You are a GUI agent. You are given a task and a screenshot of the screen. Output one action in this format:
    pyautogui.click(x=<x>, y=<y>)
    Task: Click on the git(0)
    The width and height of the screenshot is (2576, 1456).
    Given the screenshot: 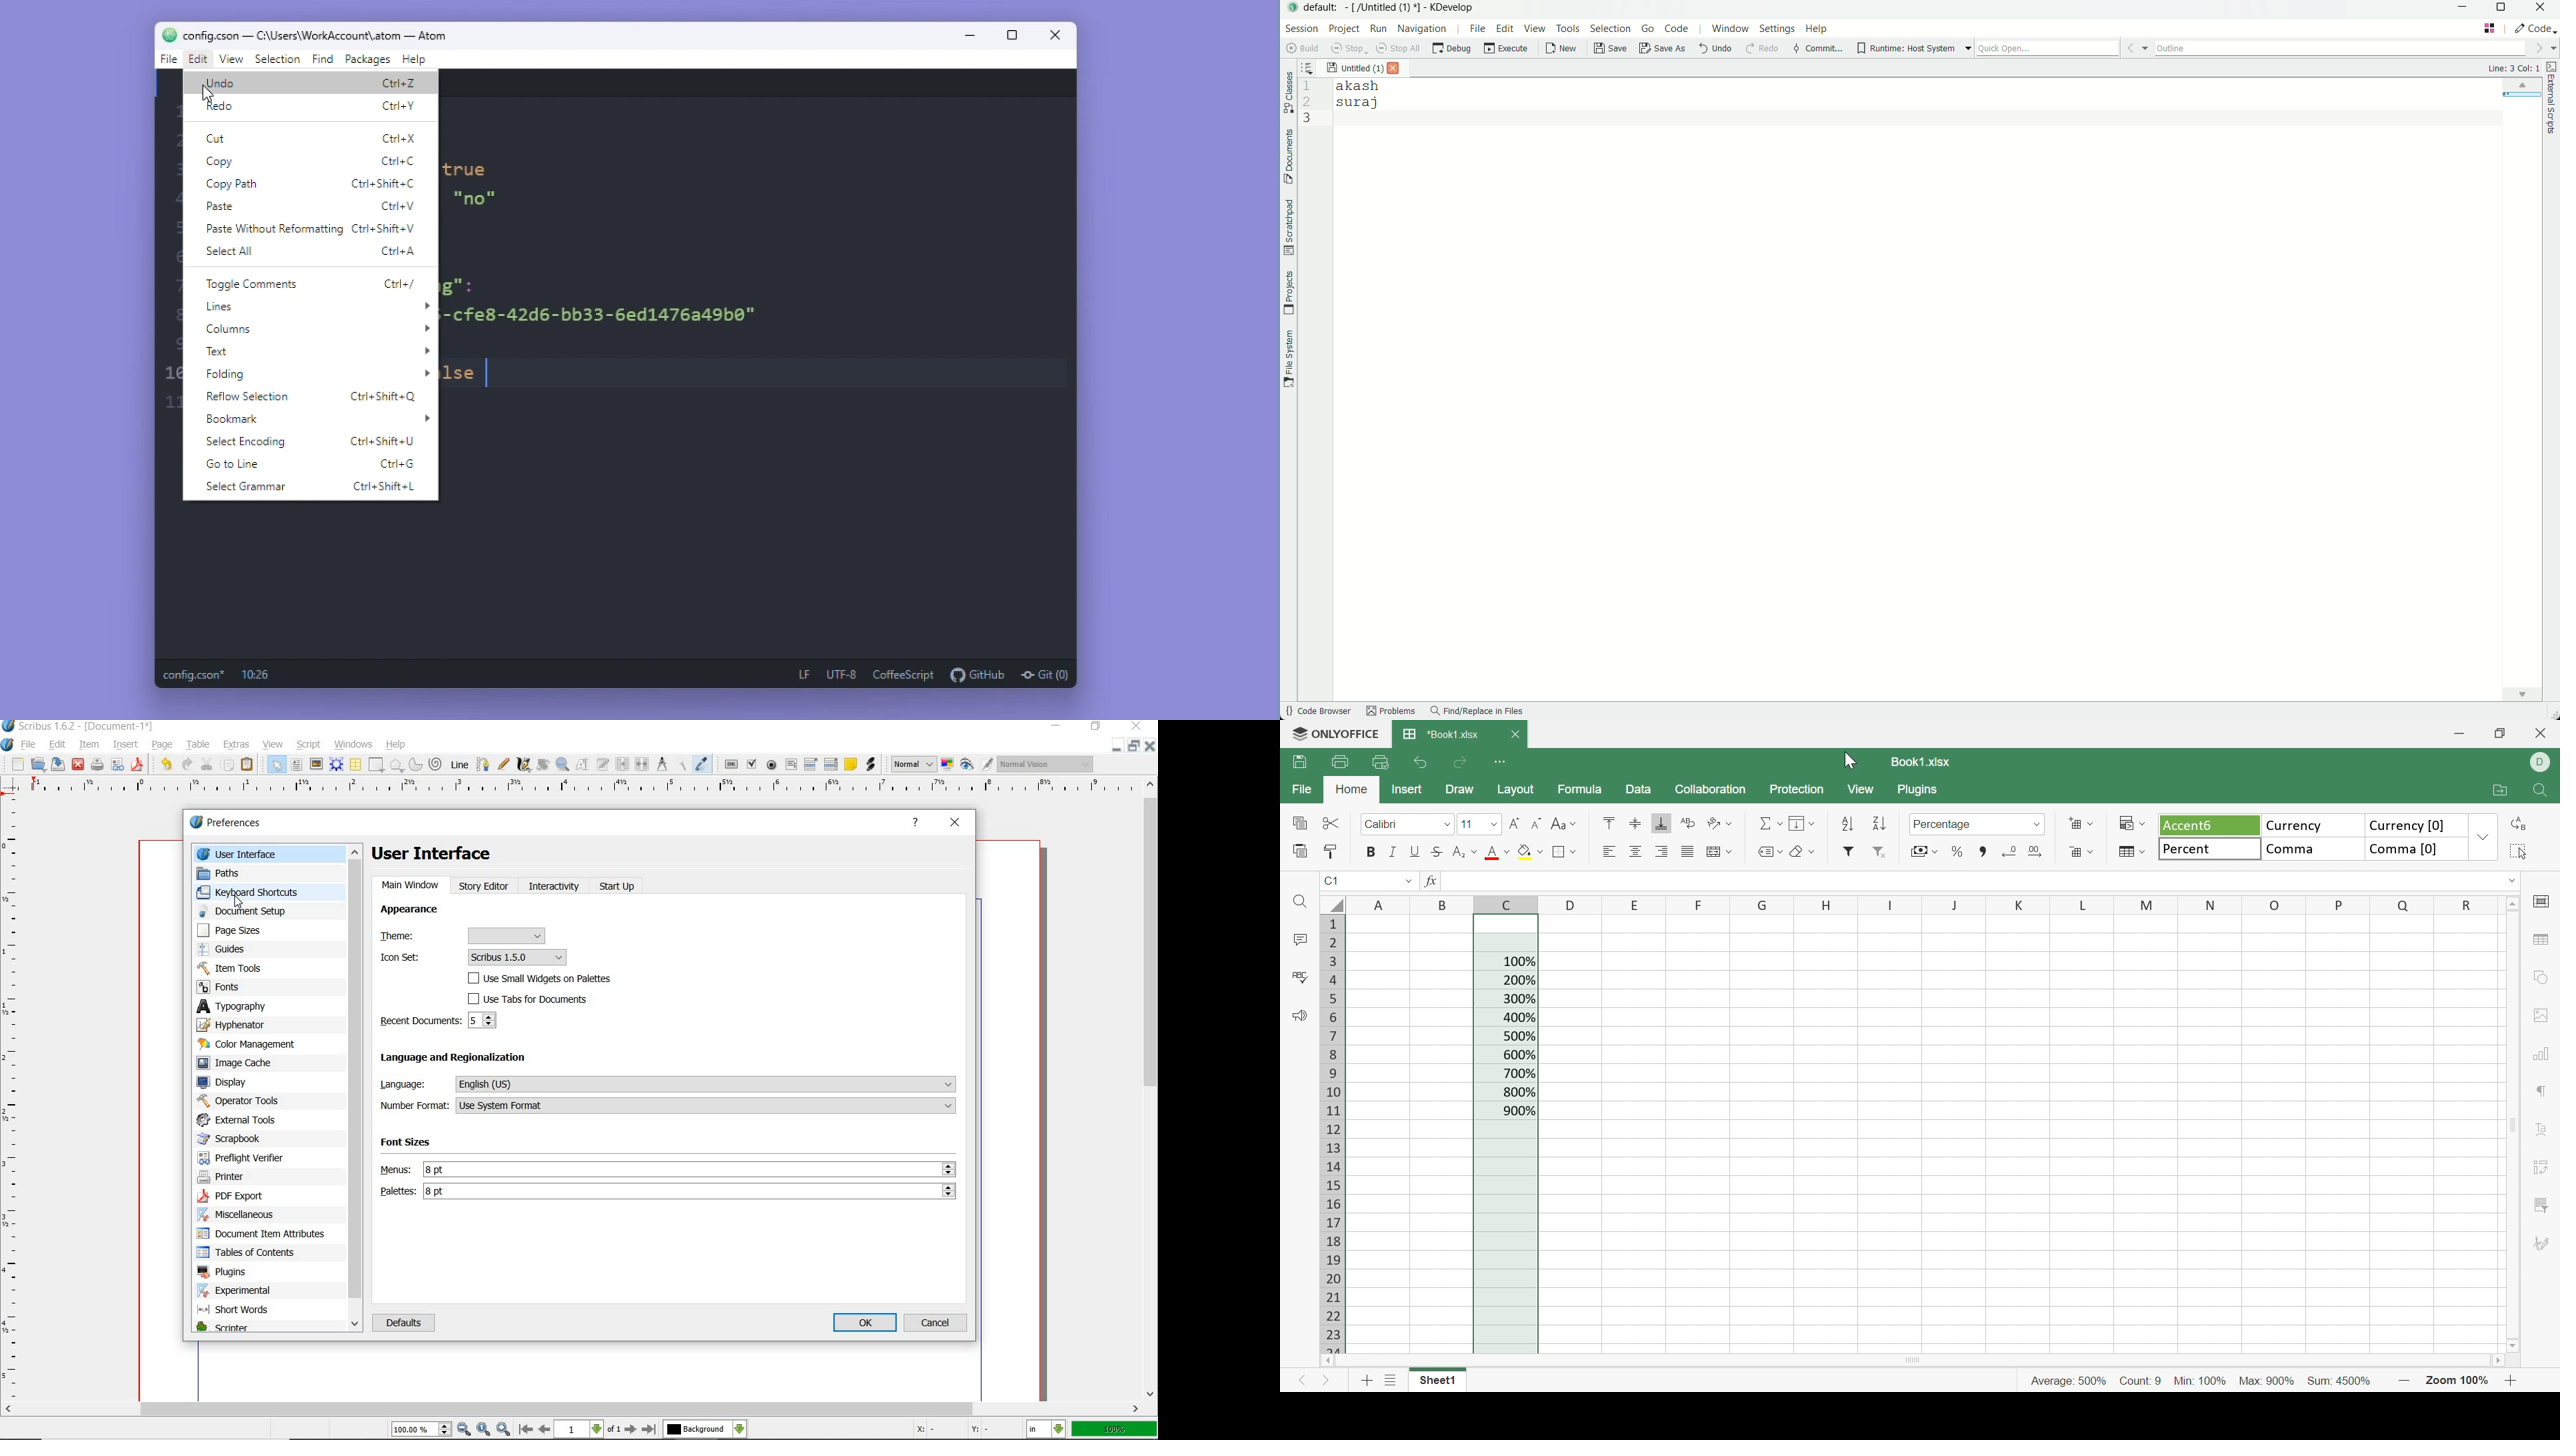 What is the action you would take?
    pyautogui.click(x=1046, y=673)
    